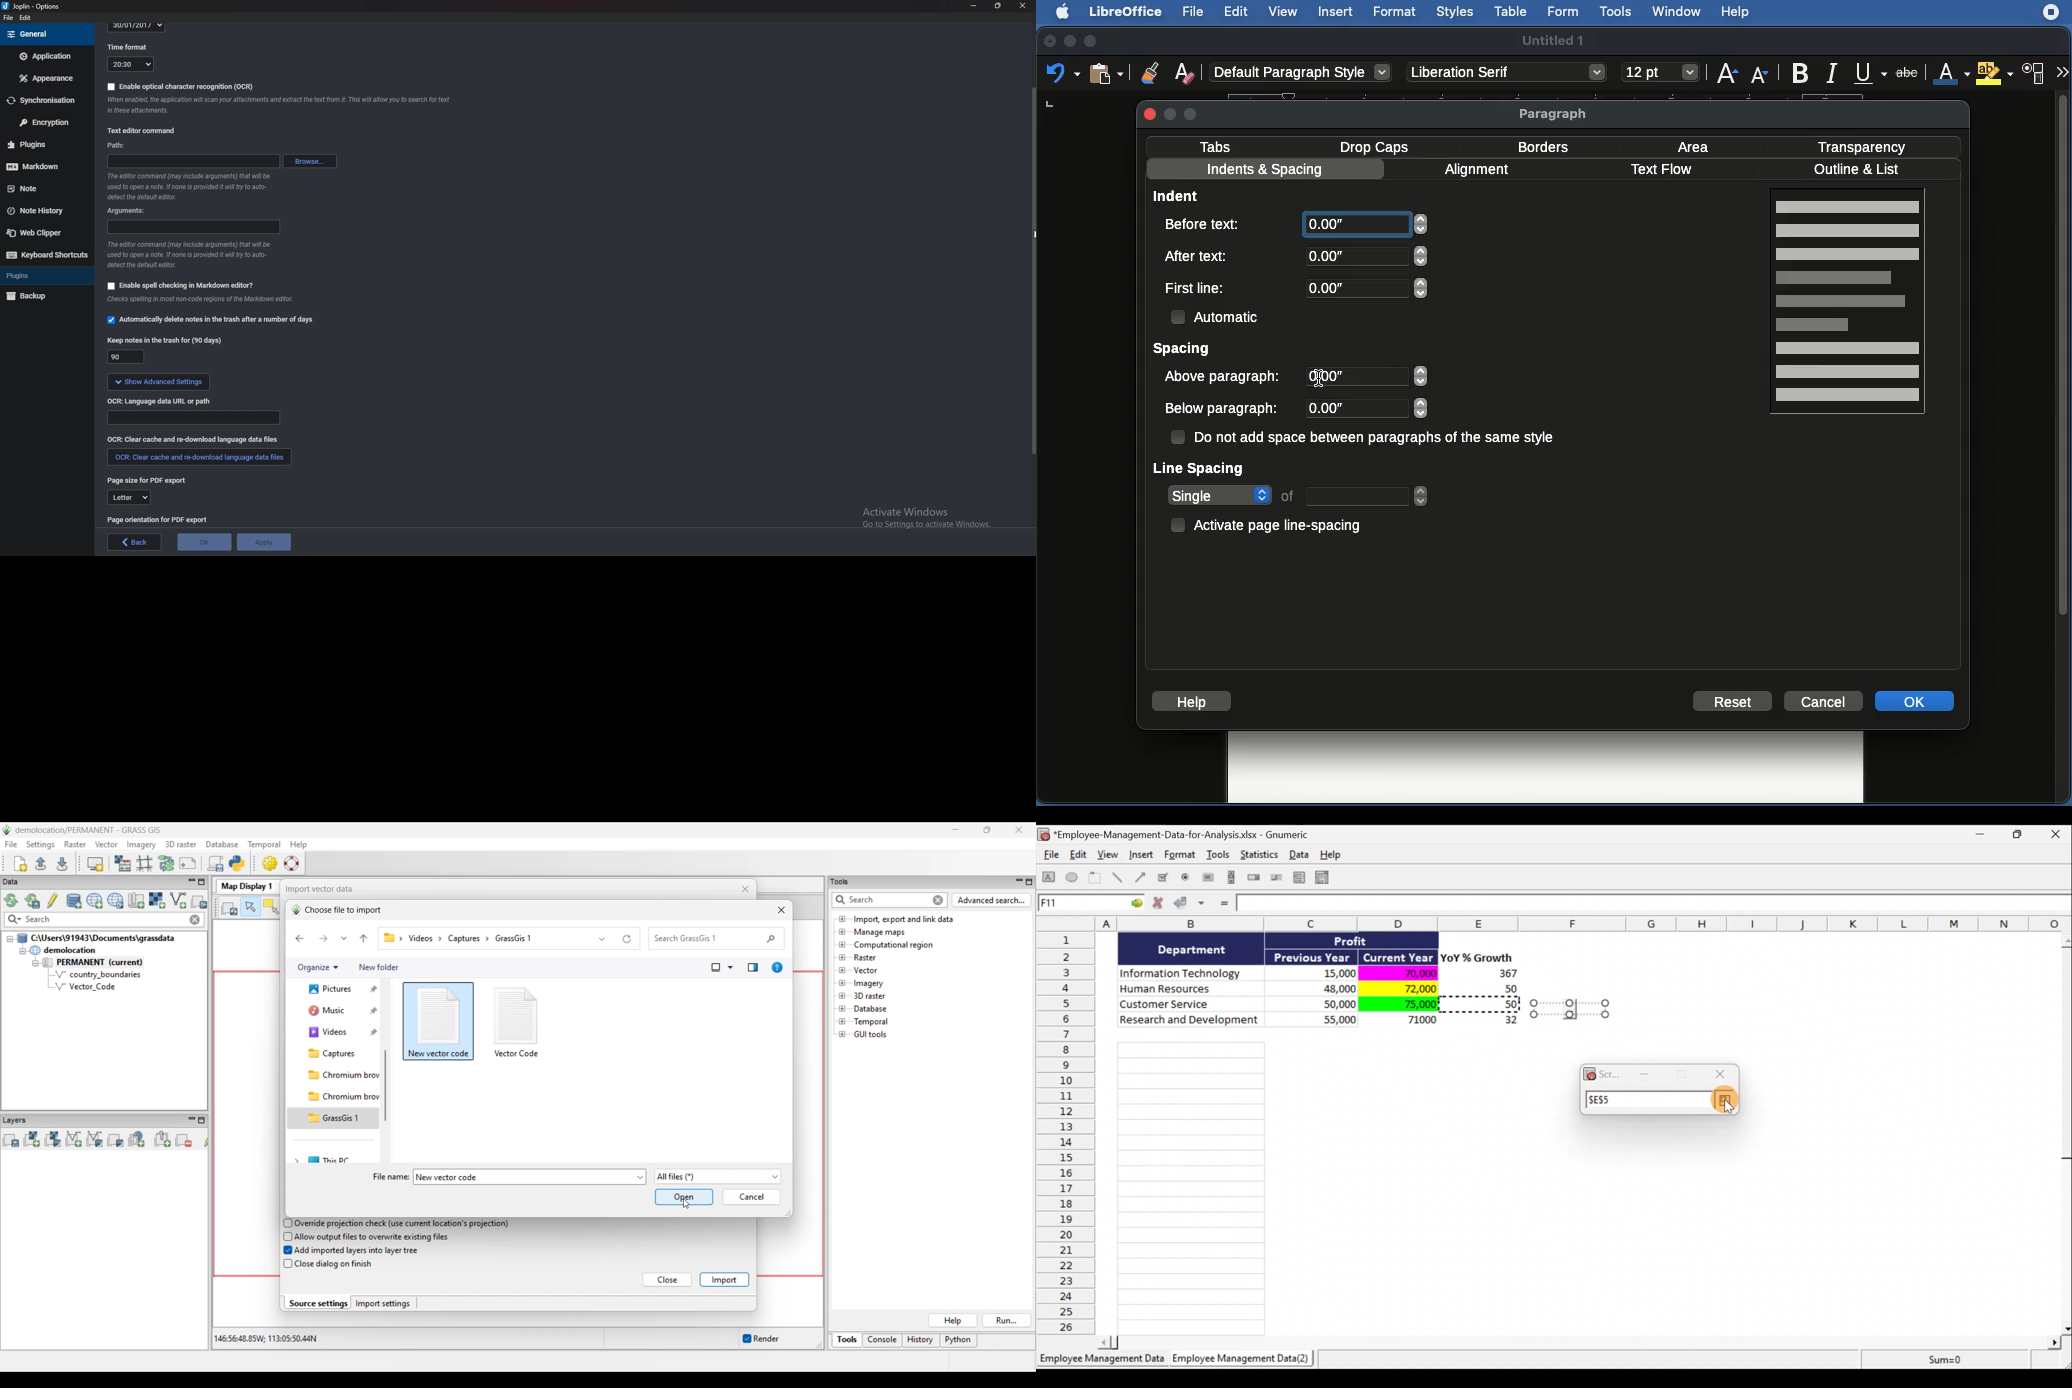 Image resolution: width=2072 pixels, height=1400 pixels. I want to click on Untitled 1, so click(1555, 39).